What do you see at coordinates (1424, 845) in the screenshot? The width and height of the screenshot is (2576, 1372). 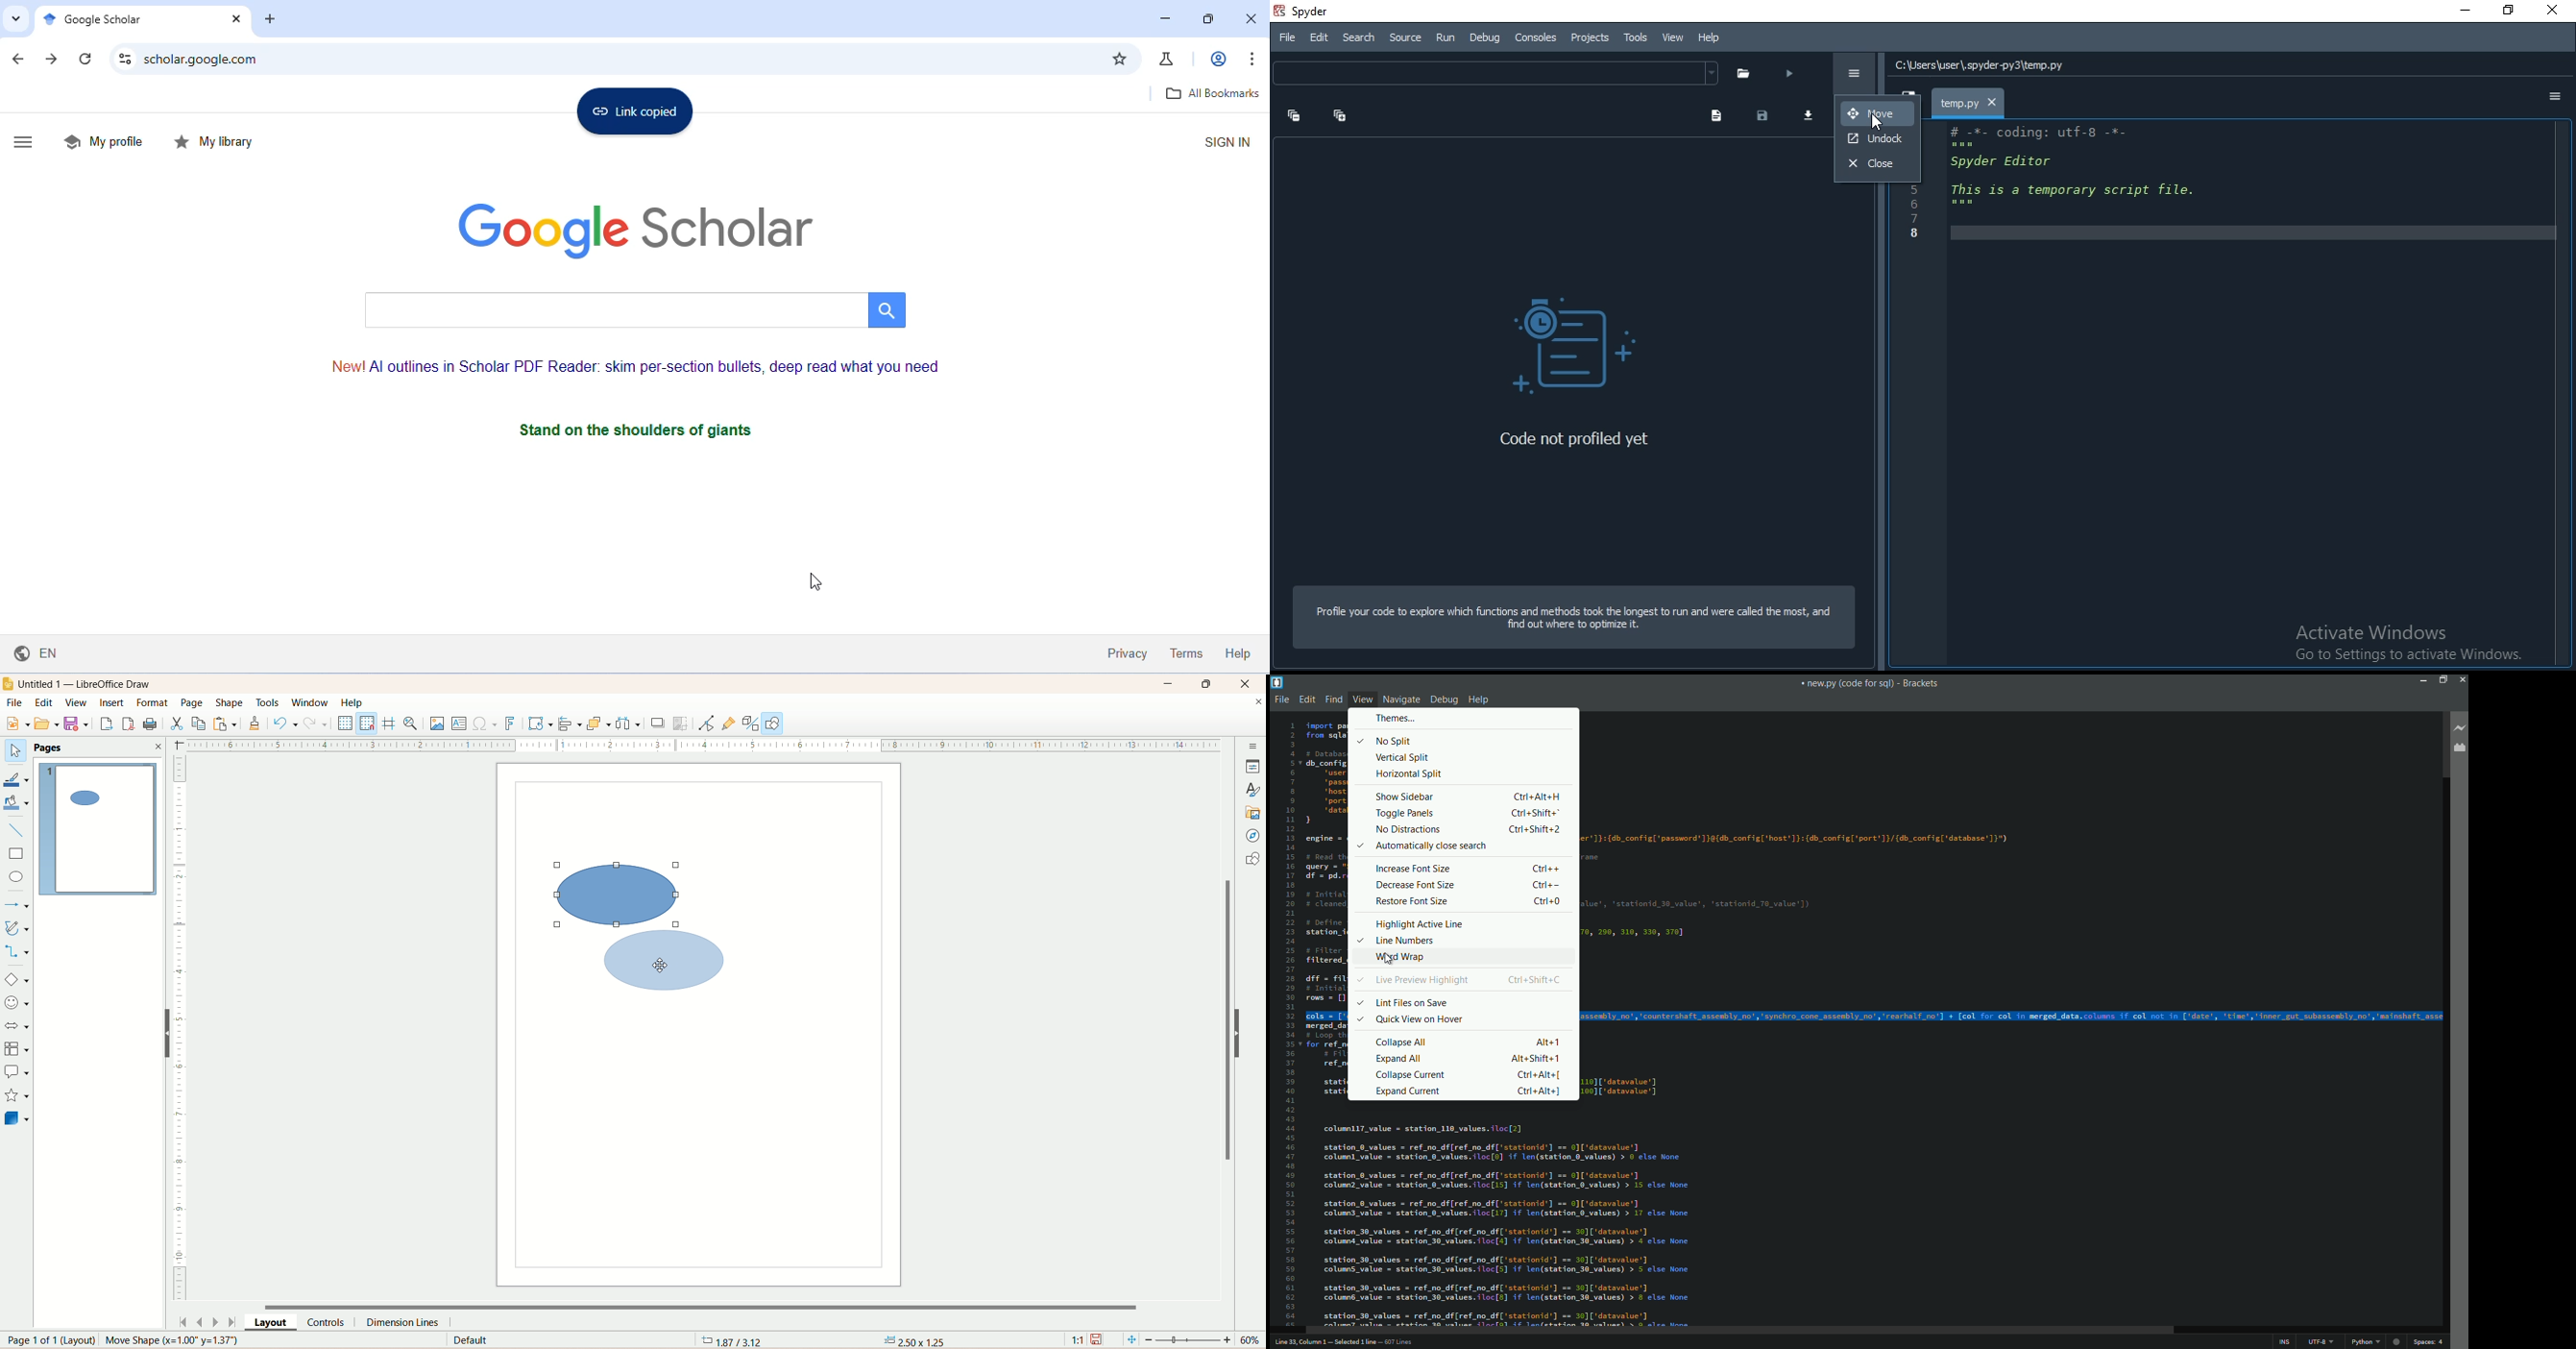 I see `automatically close braces` at bounding box center [1424, 845].